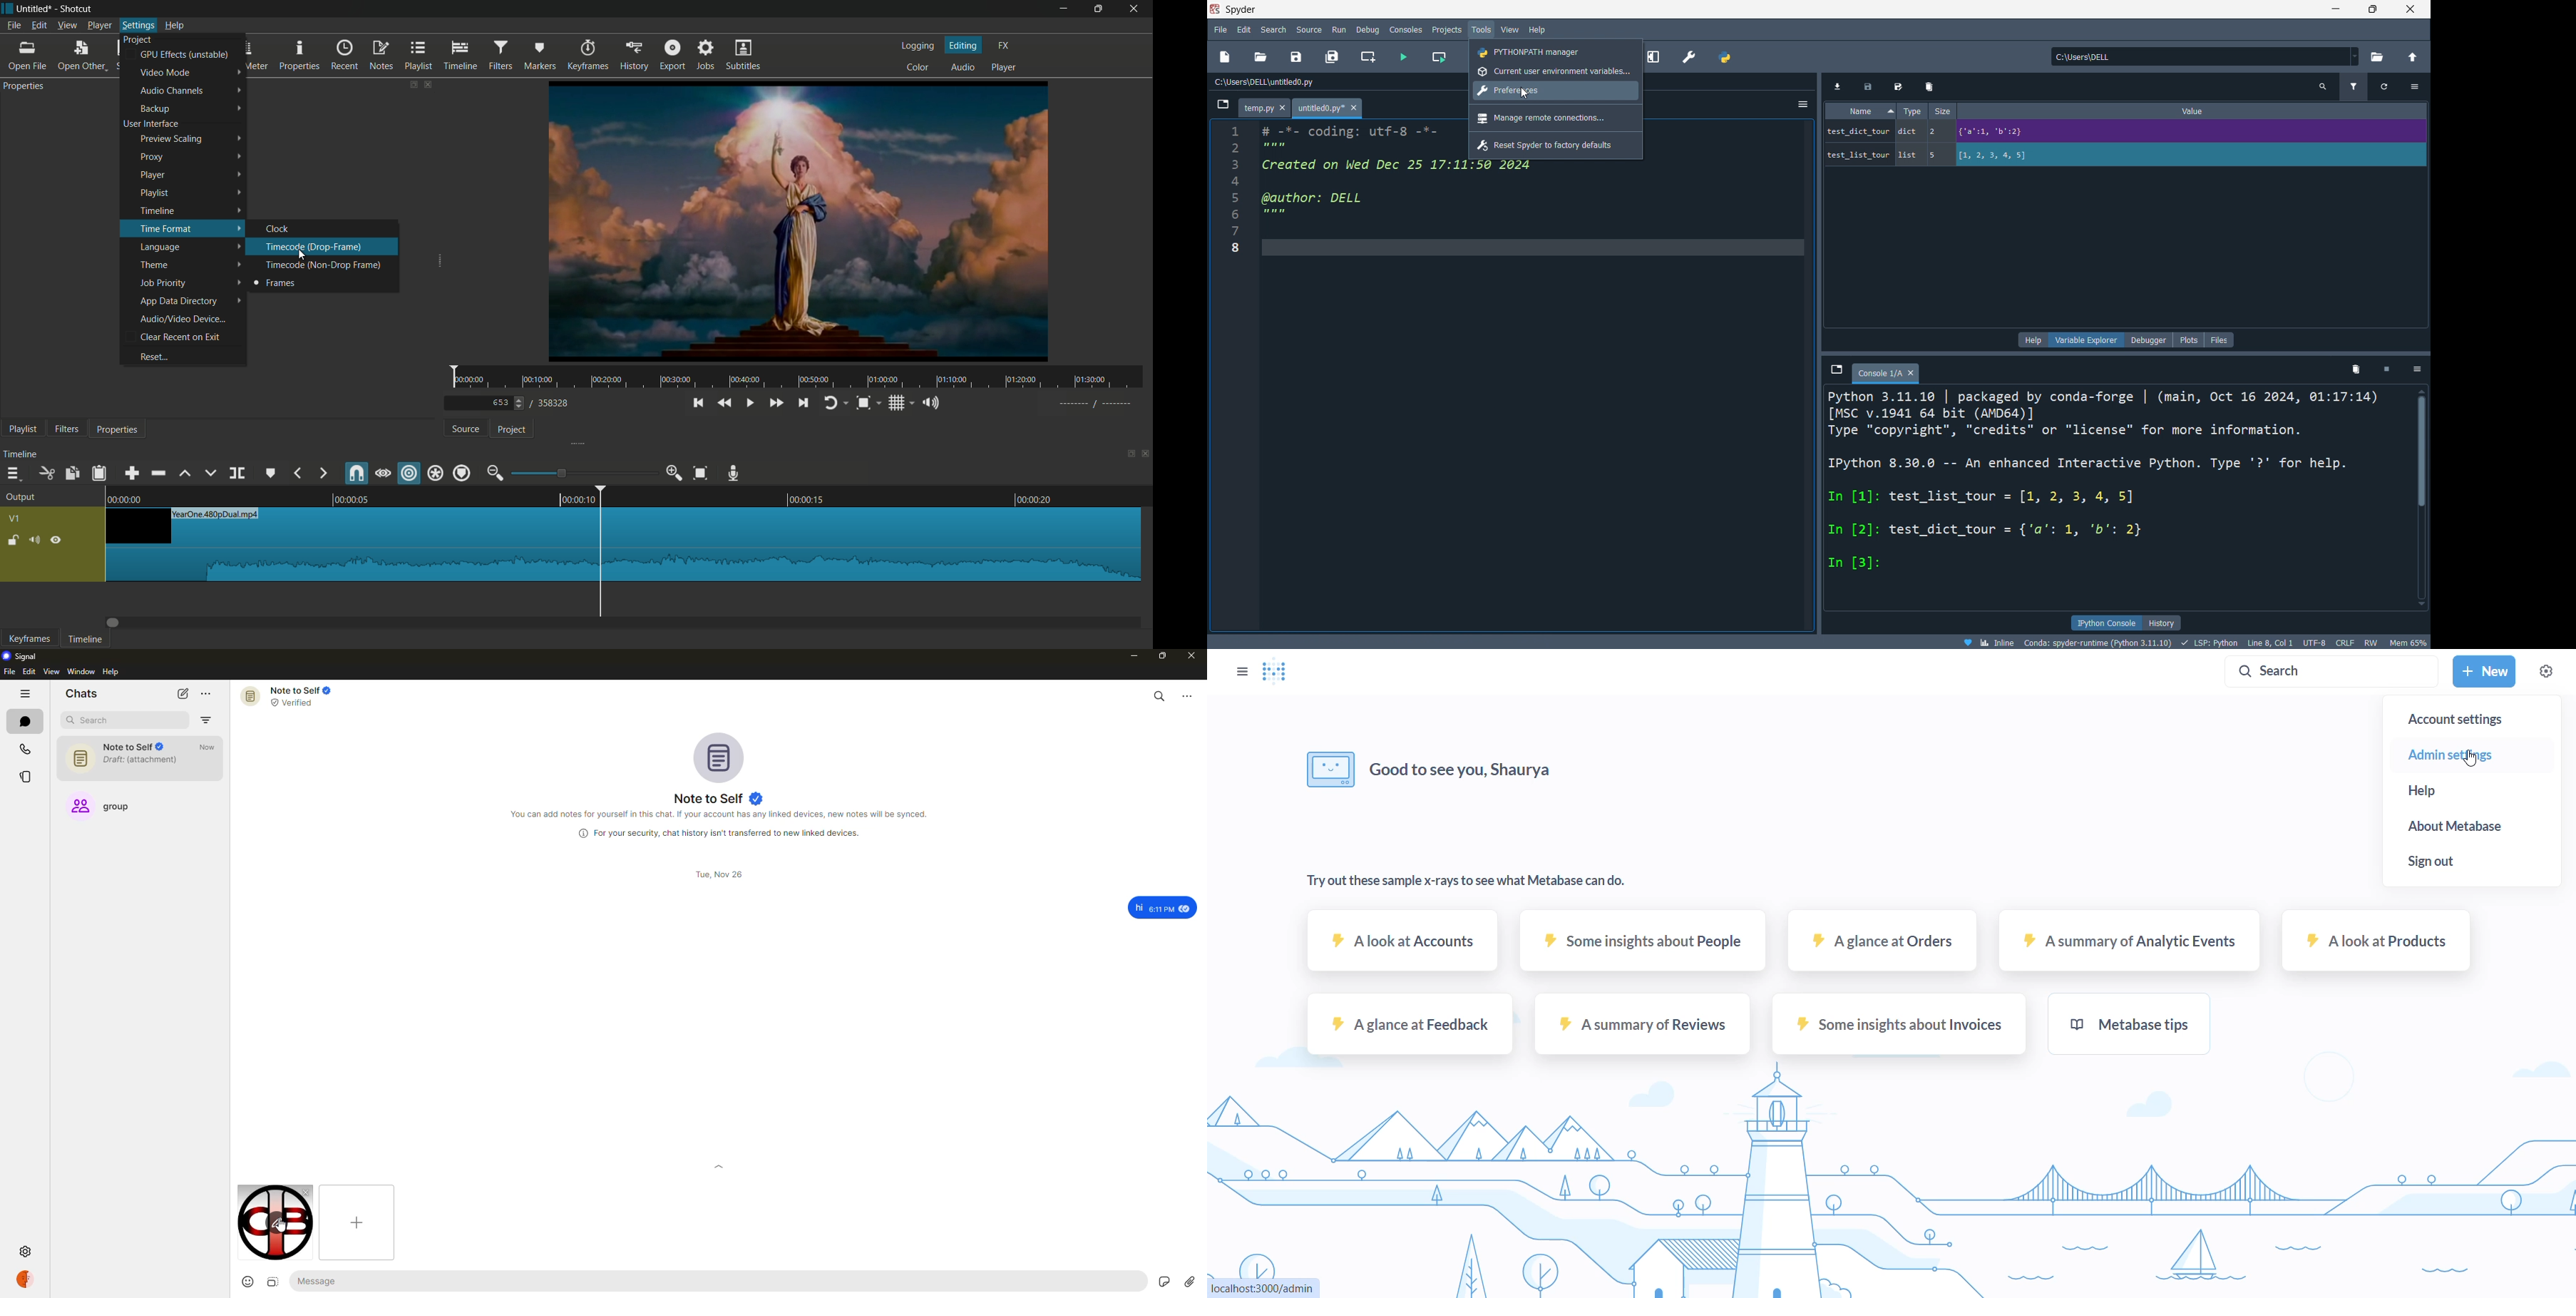 The height and width of the screenshot is (1316, 2576). What do you see at coordinates (180, 337) in the screenshot?
I see `clear recent on exit` at bounding box center [180, 337].